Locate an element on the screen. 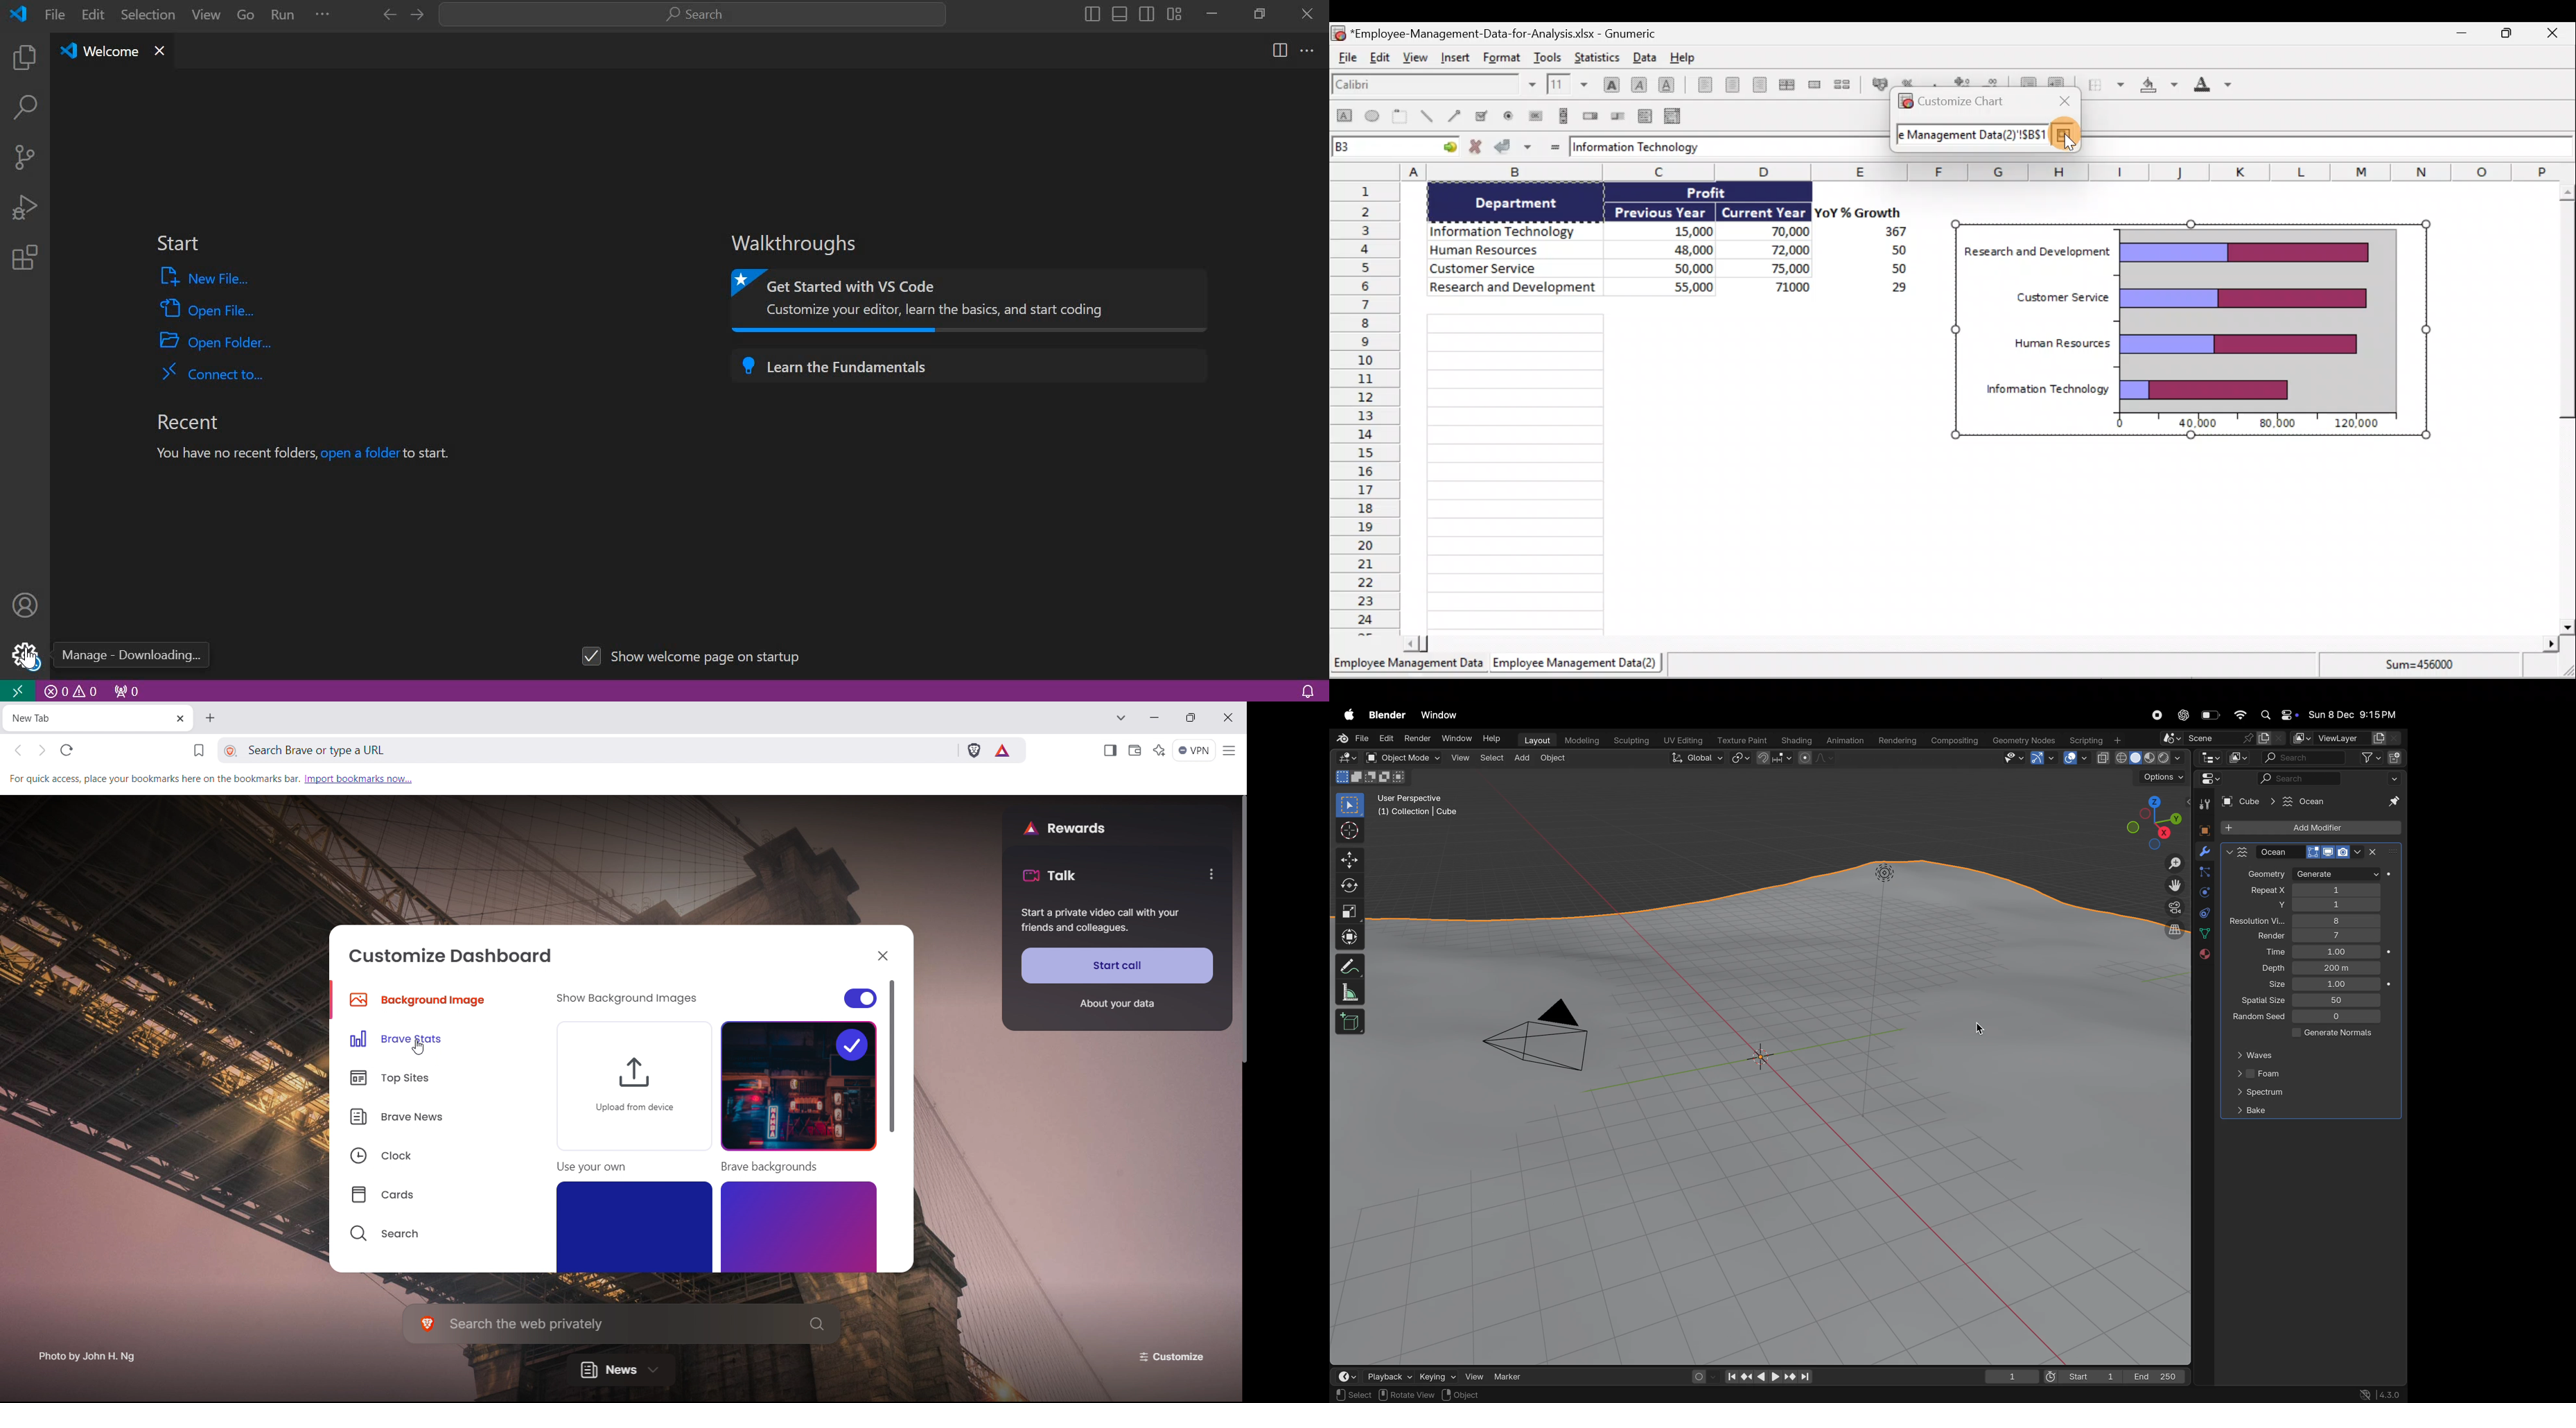  close is located at coordinates (1308, 13).